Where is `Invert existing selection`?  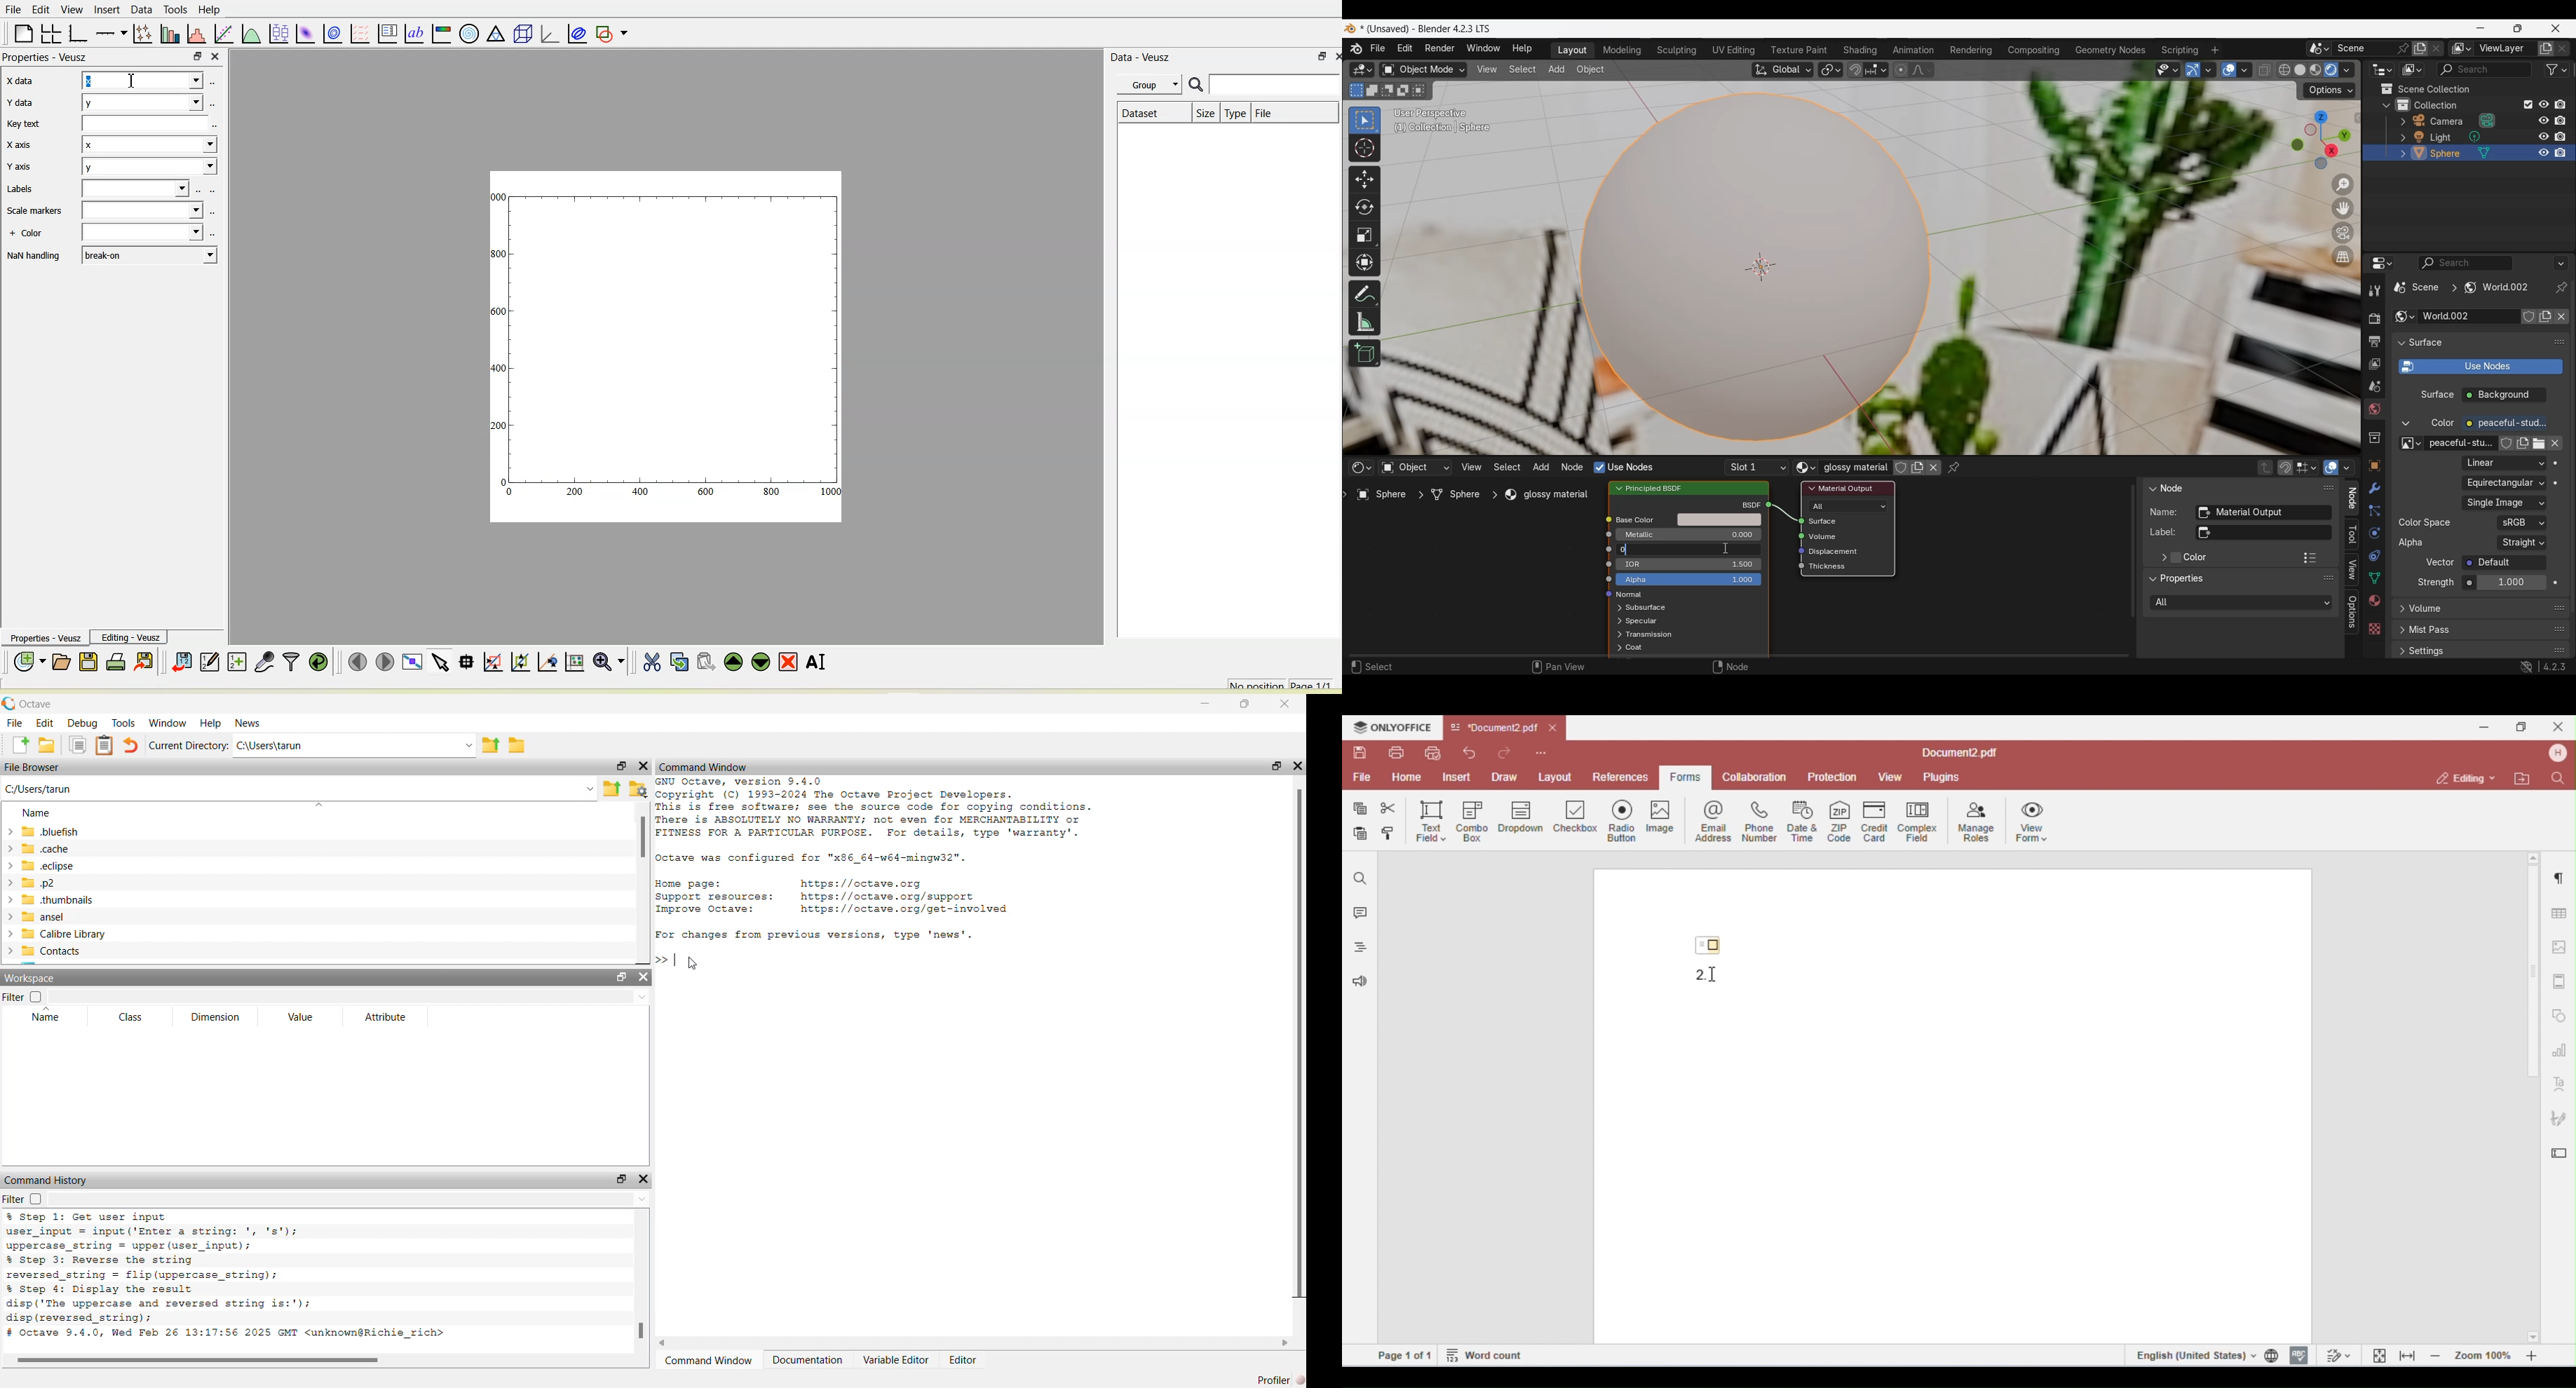 Invert existing selection is located at coordinates (1402, 91).